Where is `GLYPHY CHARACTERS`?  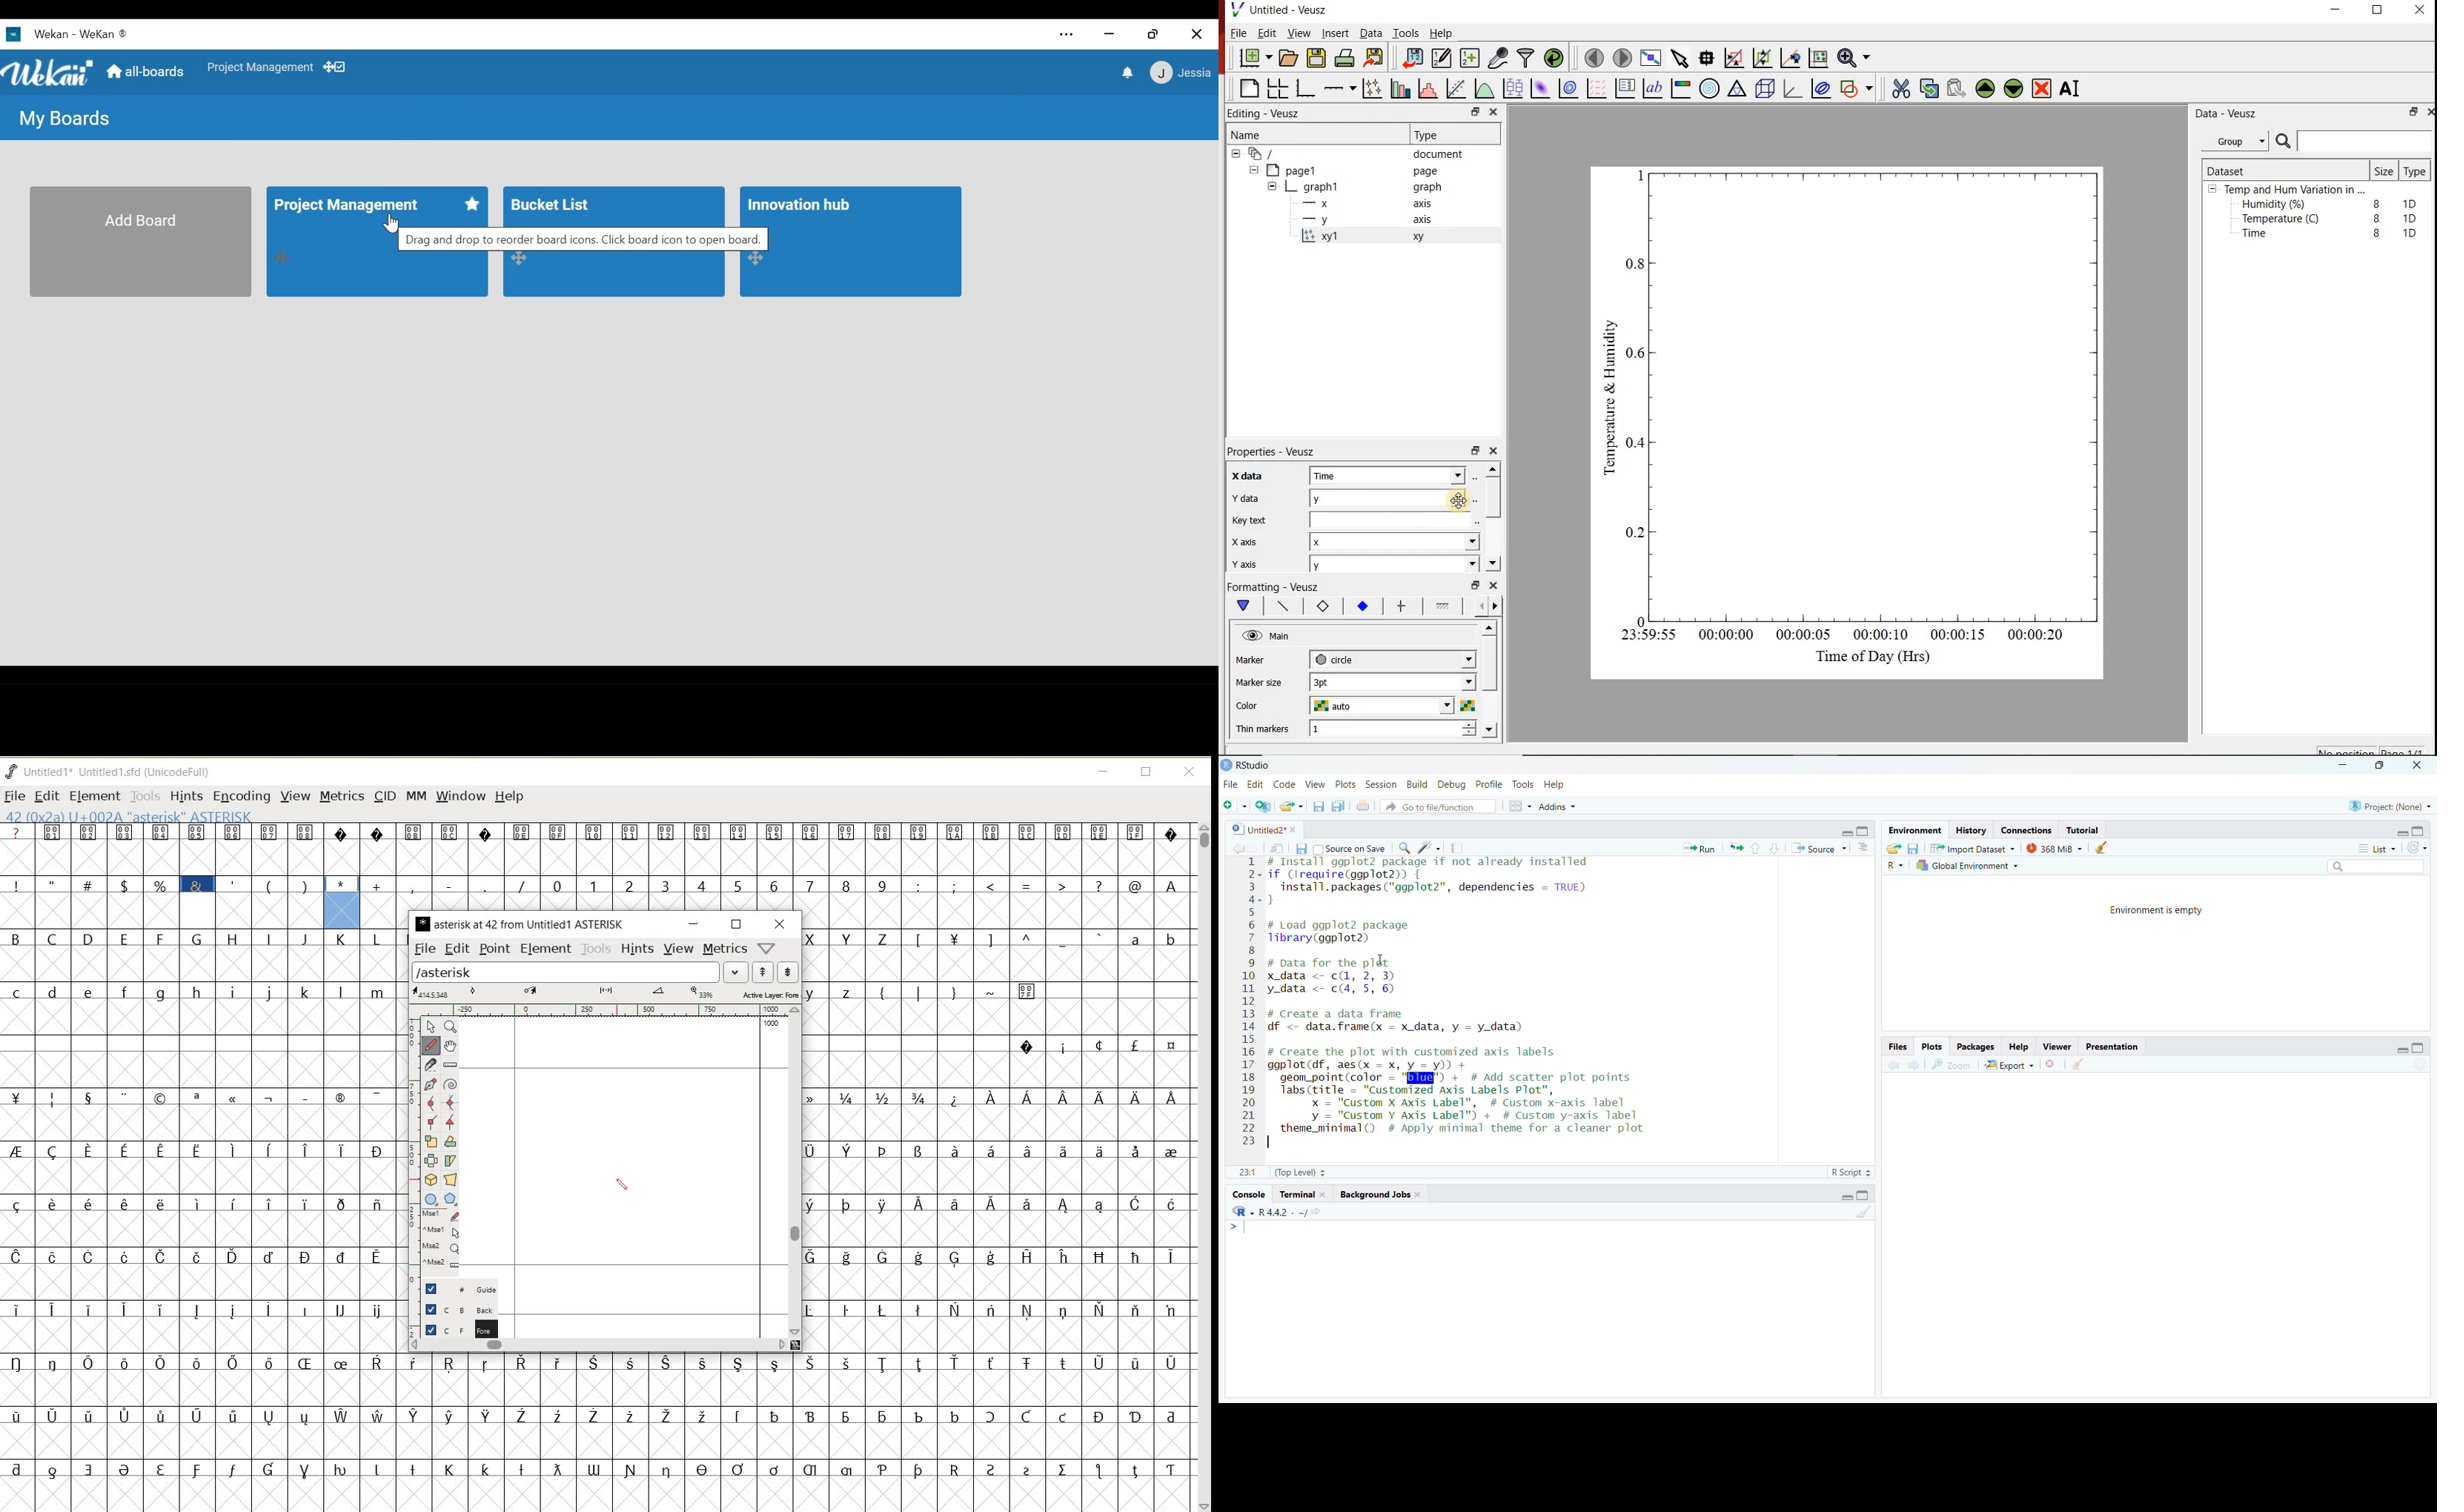 GLYPHY CHARACTERS is located at coordinates (600, 1432).